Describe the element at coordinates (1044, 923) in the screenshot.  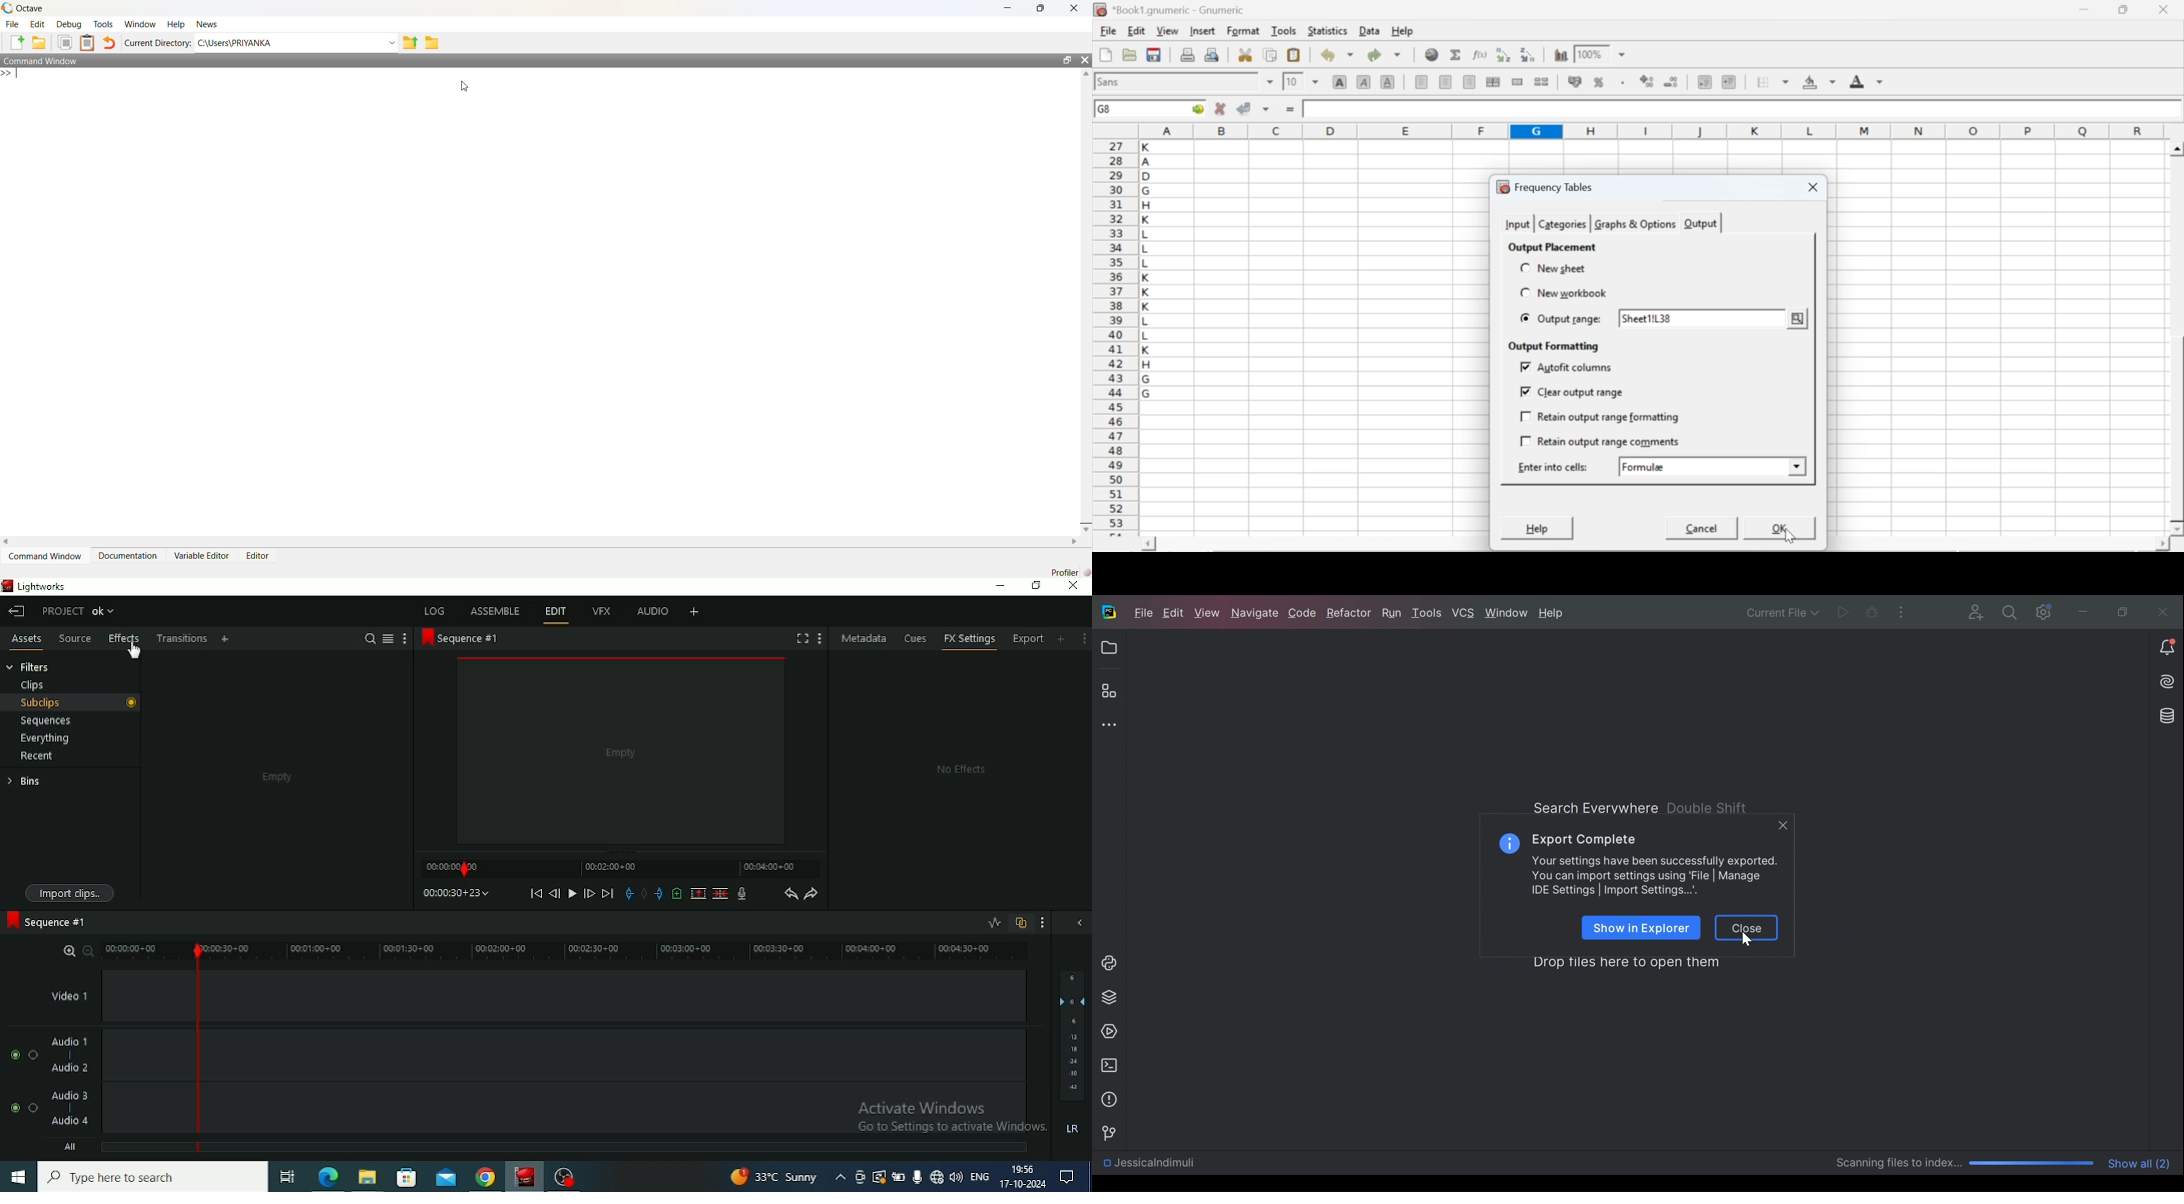
I see `Show setting menu` at that location.